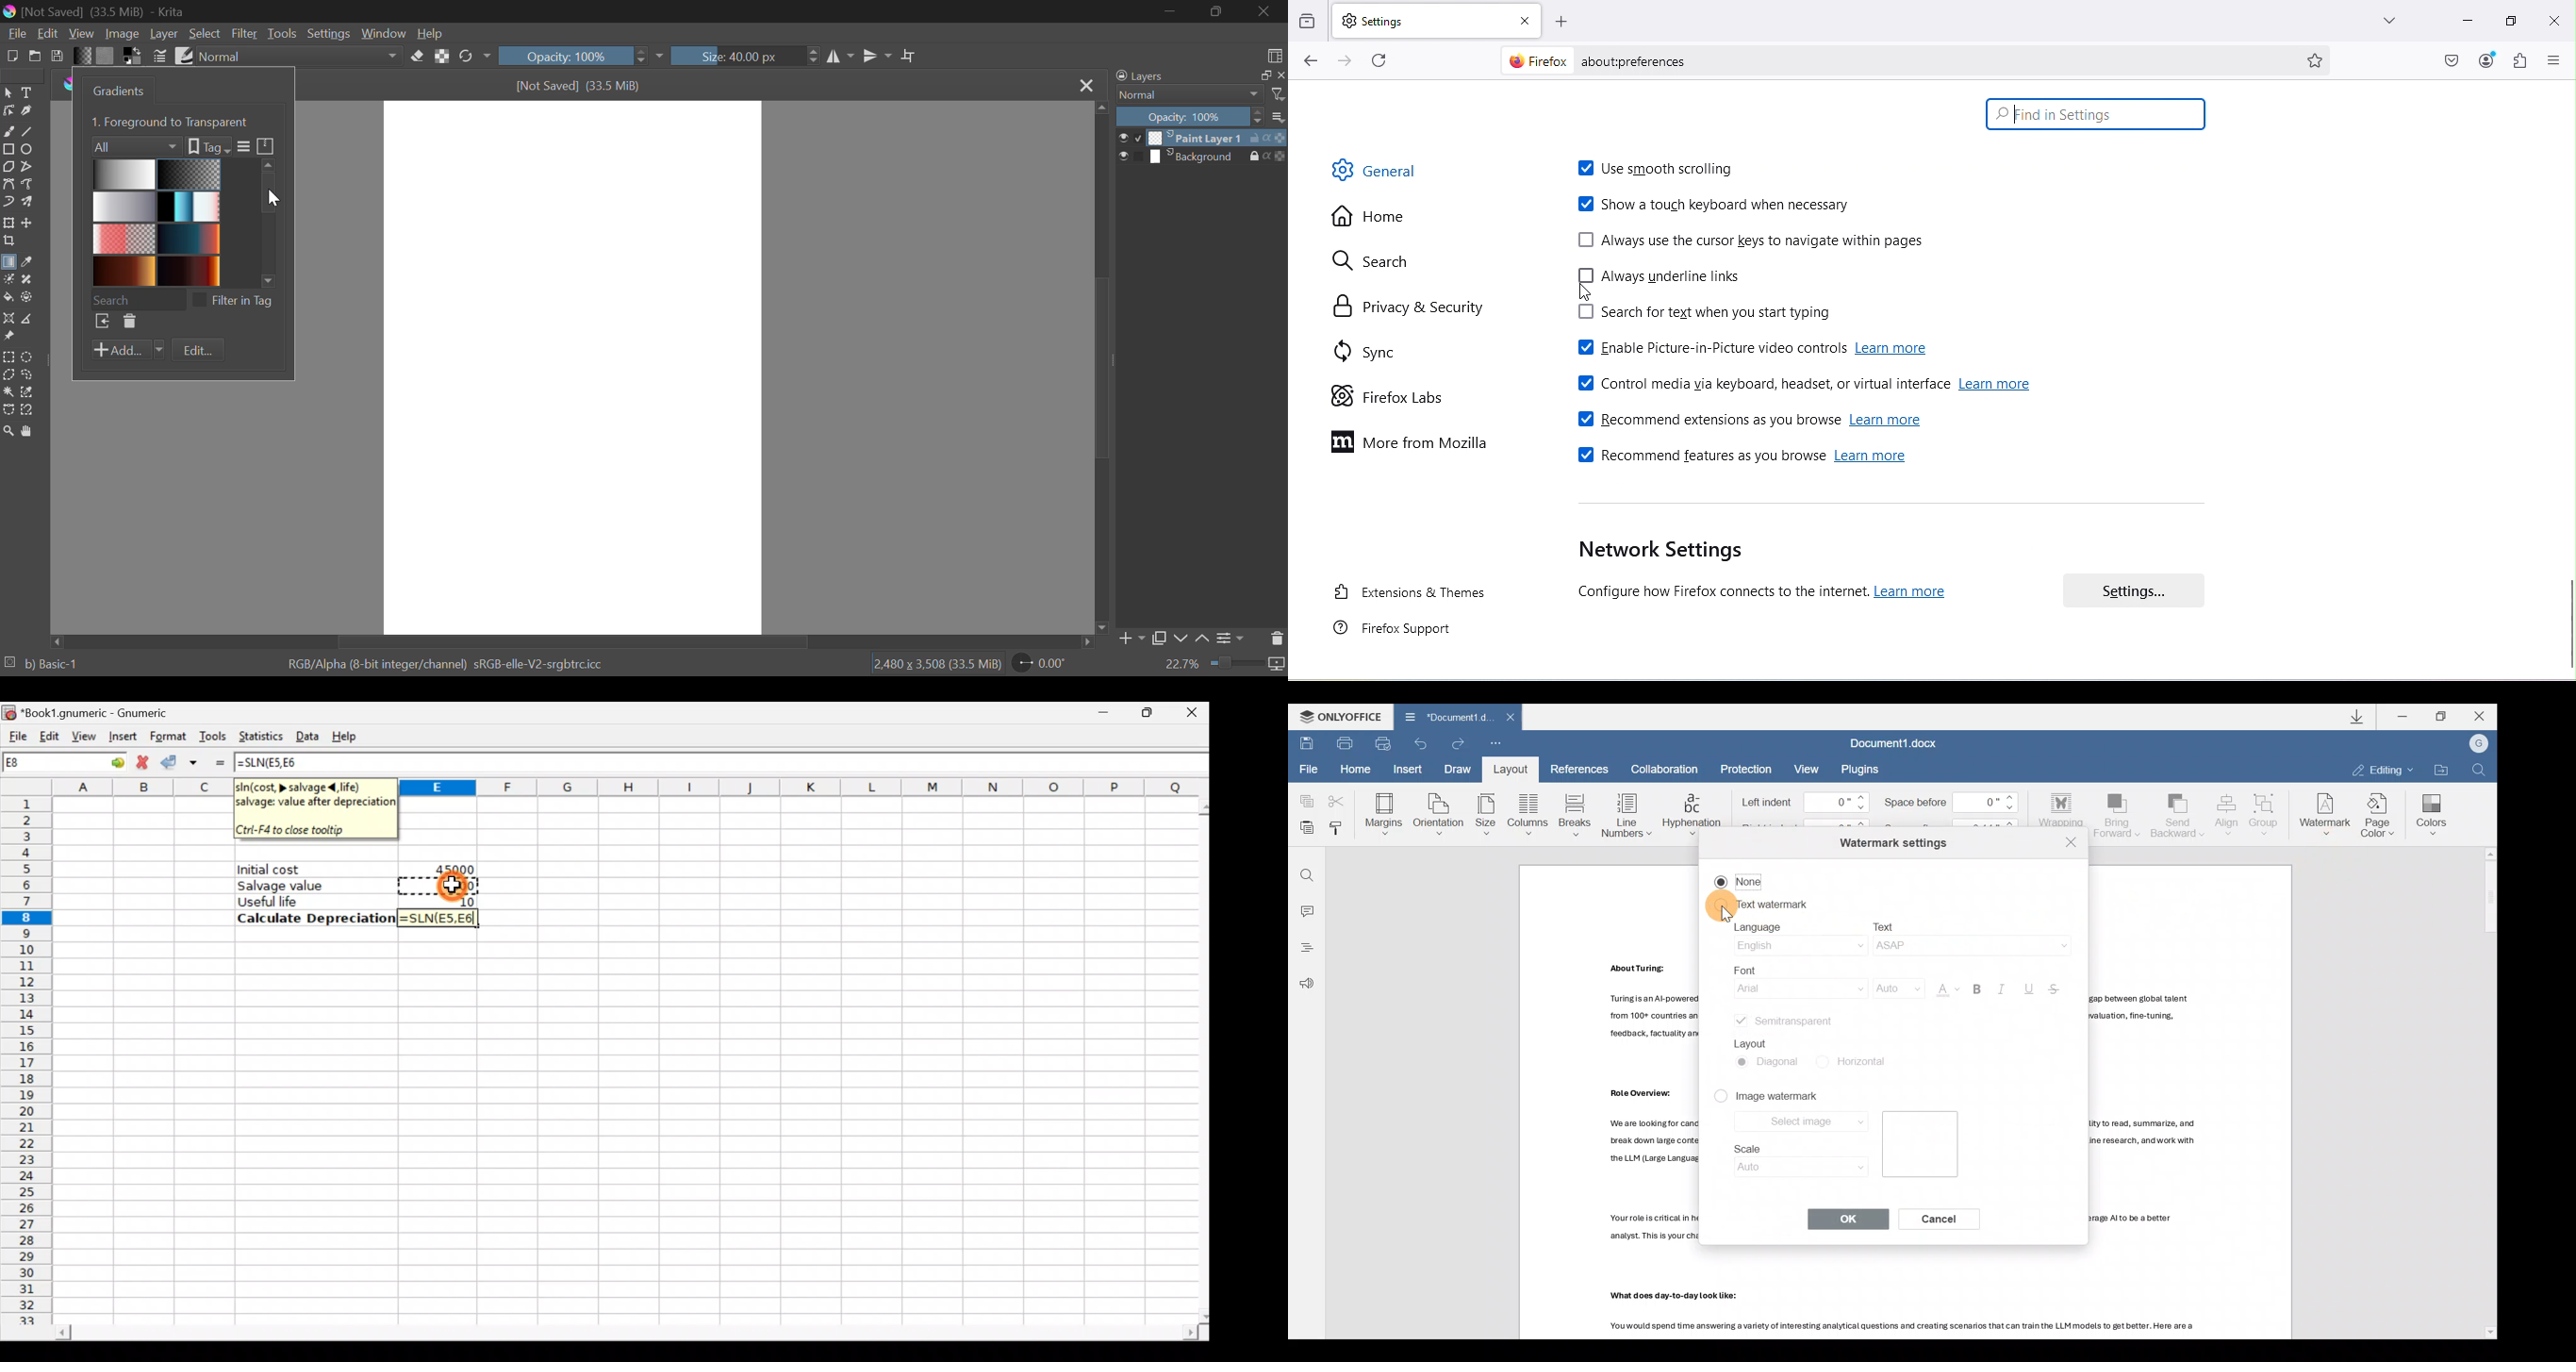 The height and width of the screenshot is (1372, 2576). I want to click on Edit, so click(48, 34).